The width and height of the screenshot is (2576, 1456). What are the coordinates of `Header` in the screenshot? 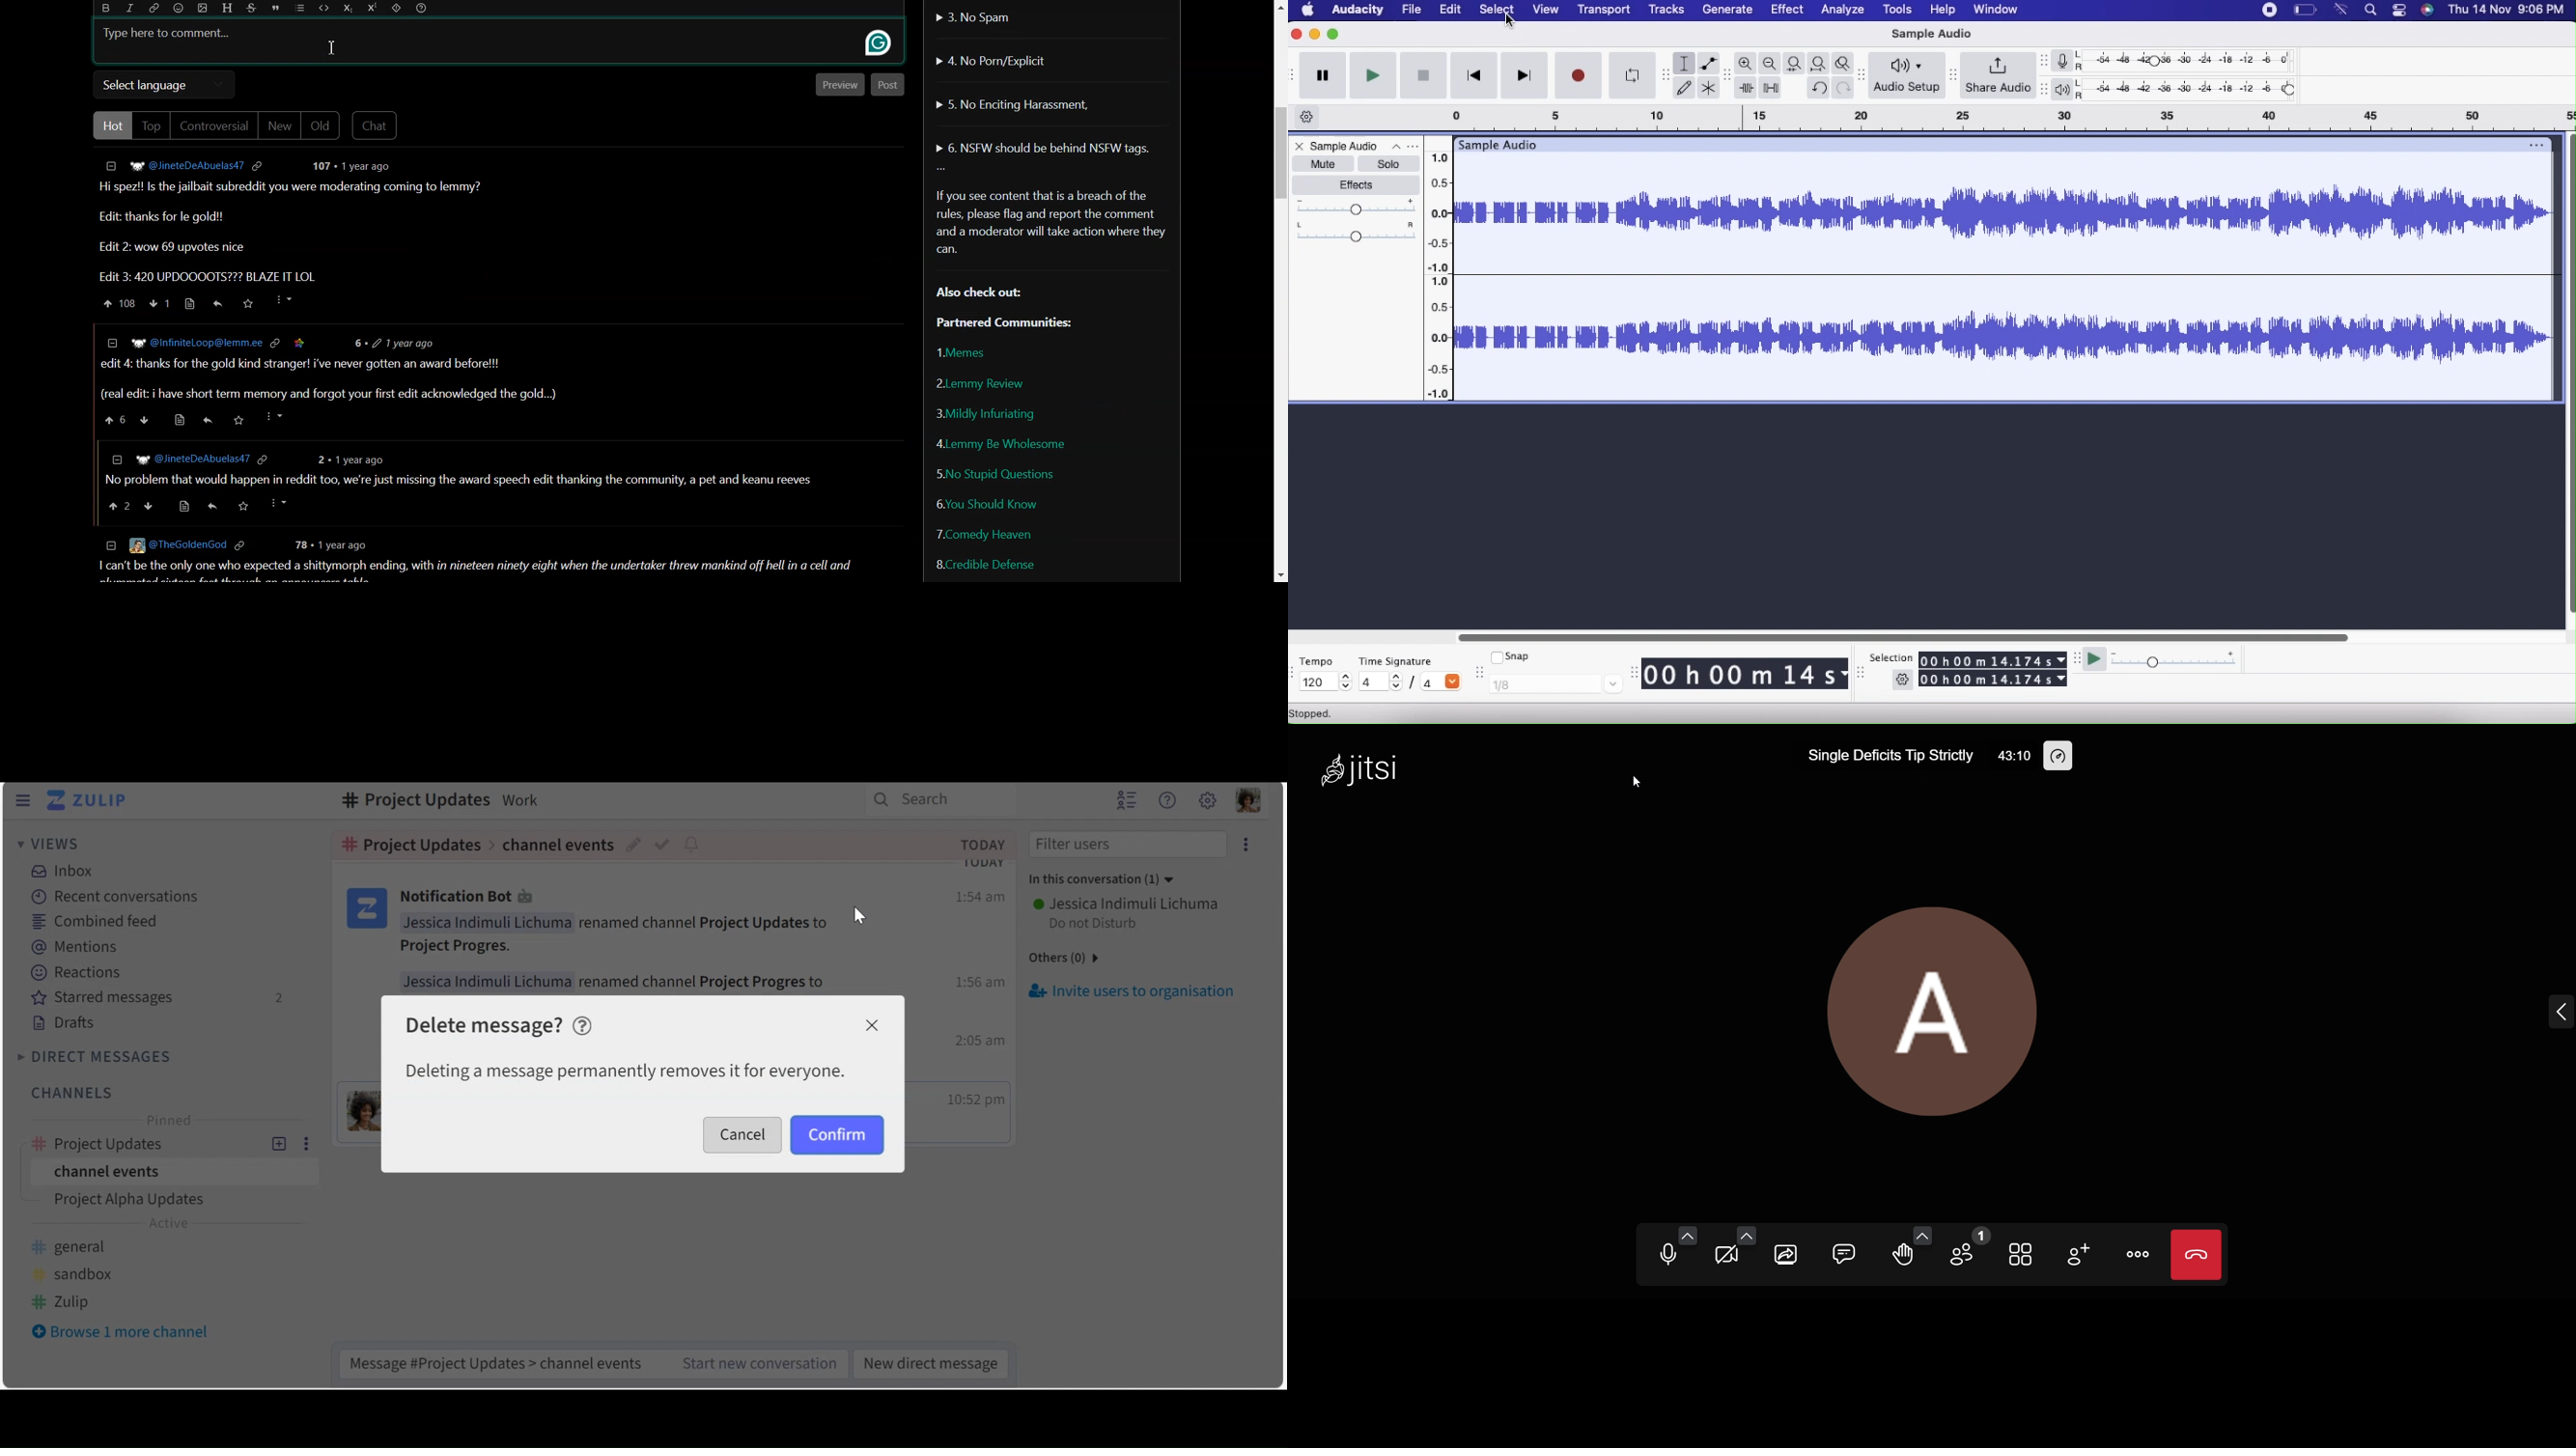 It's located at (227, 8).